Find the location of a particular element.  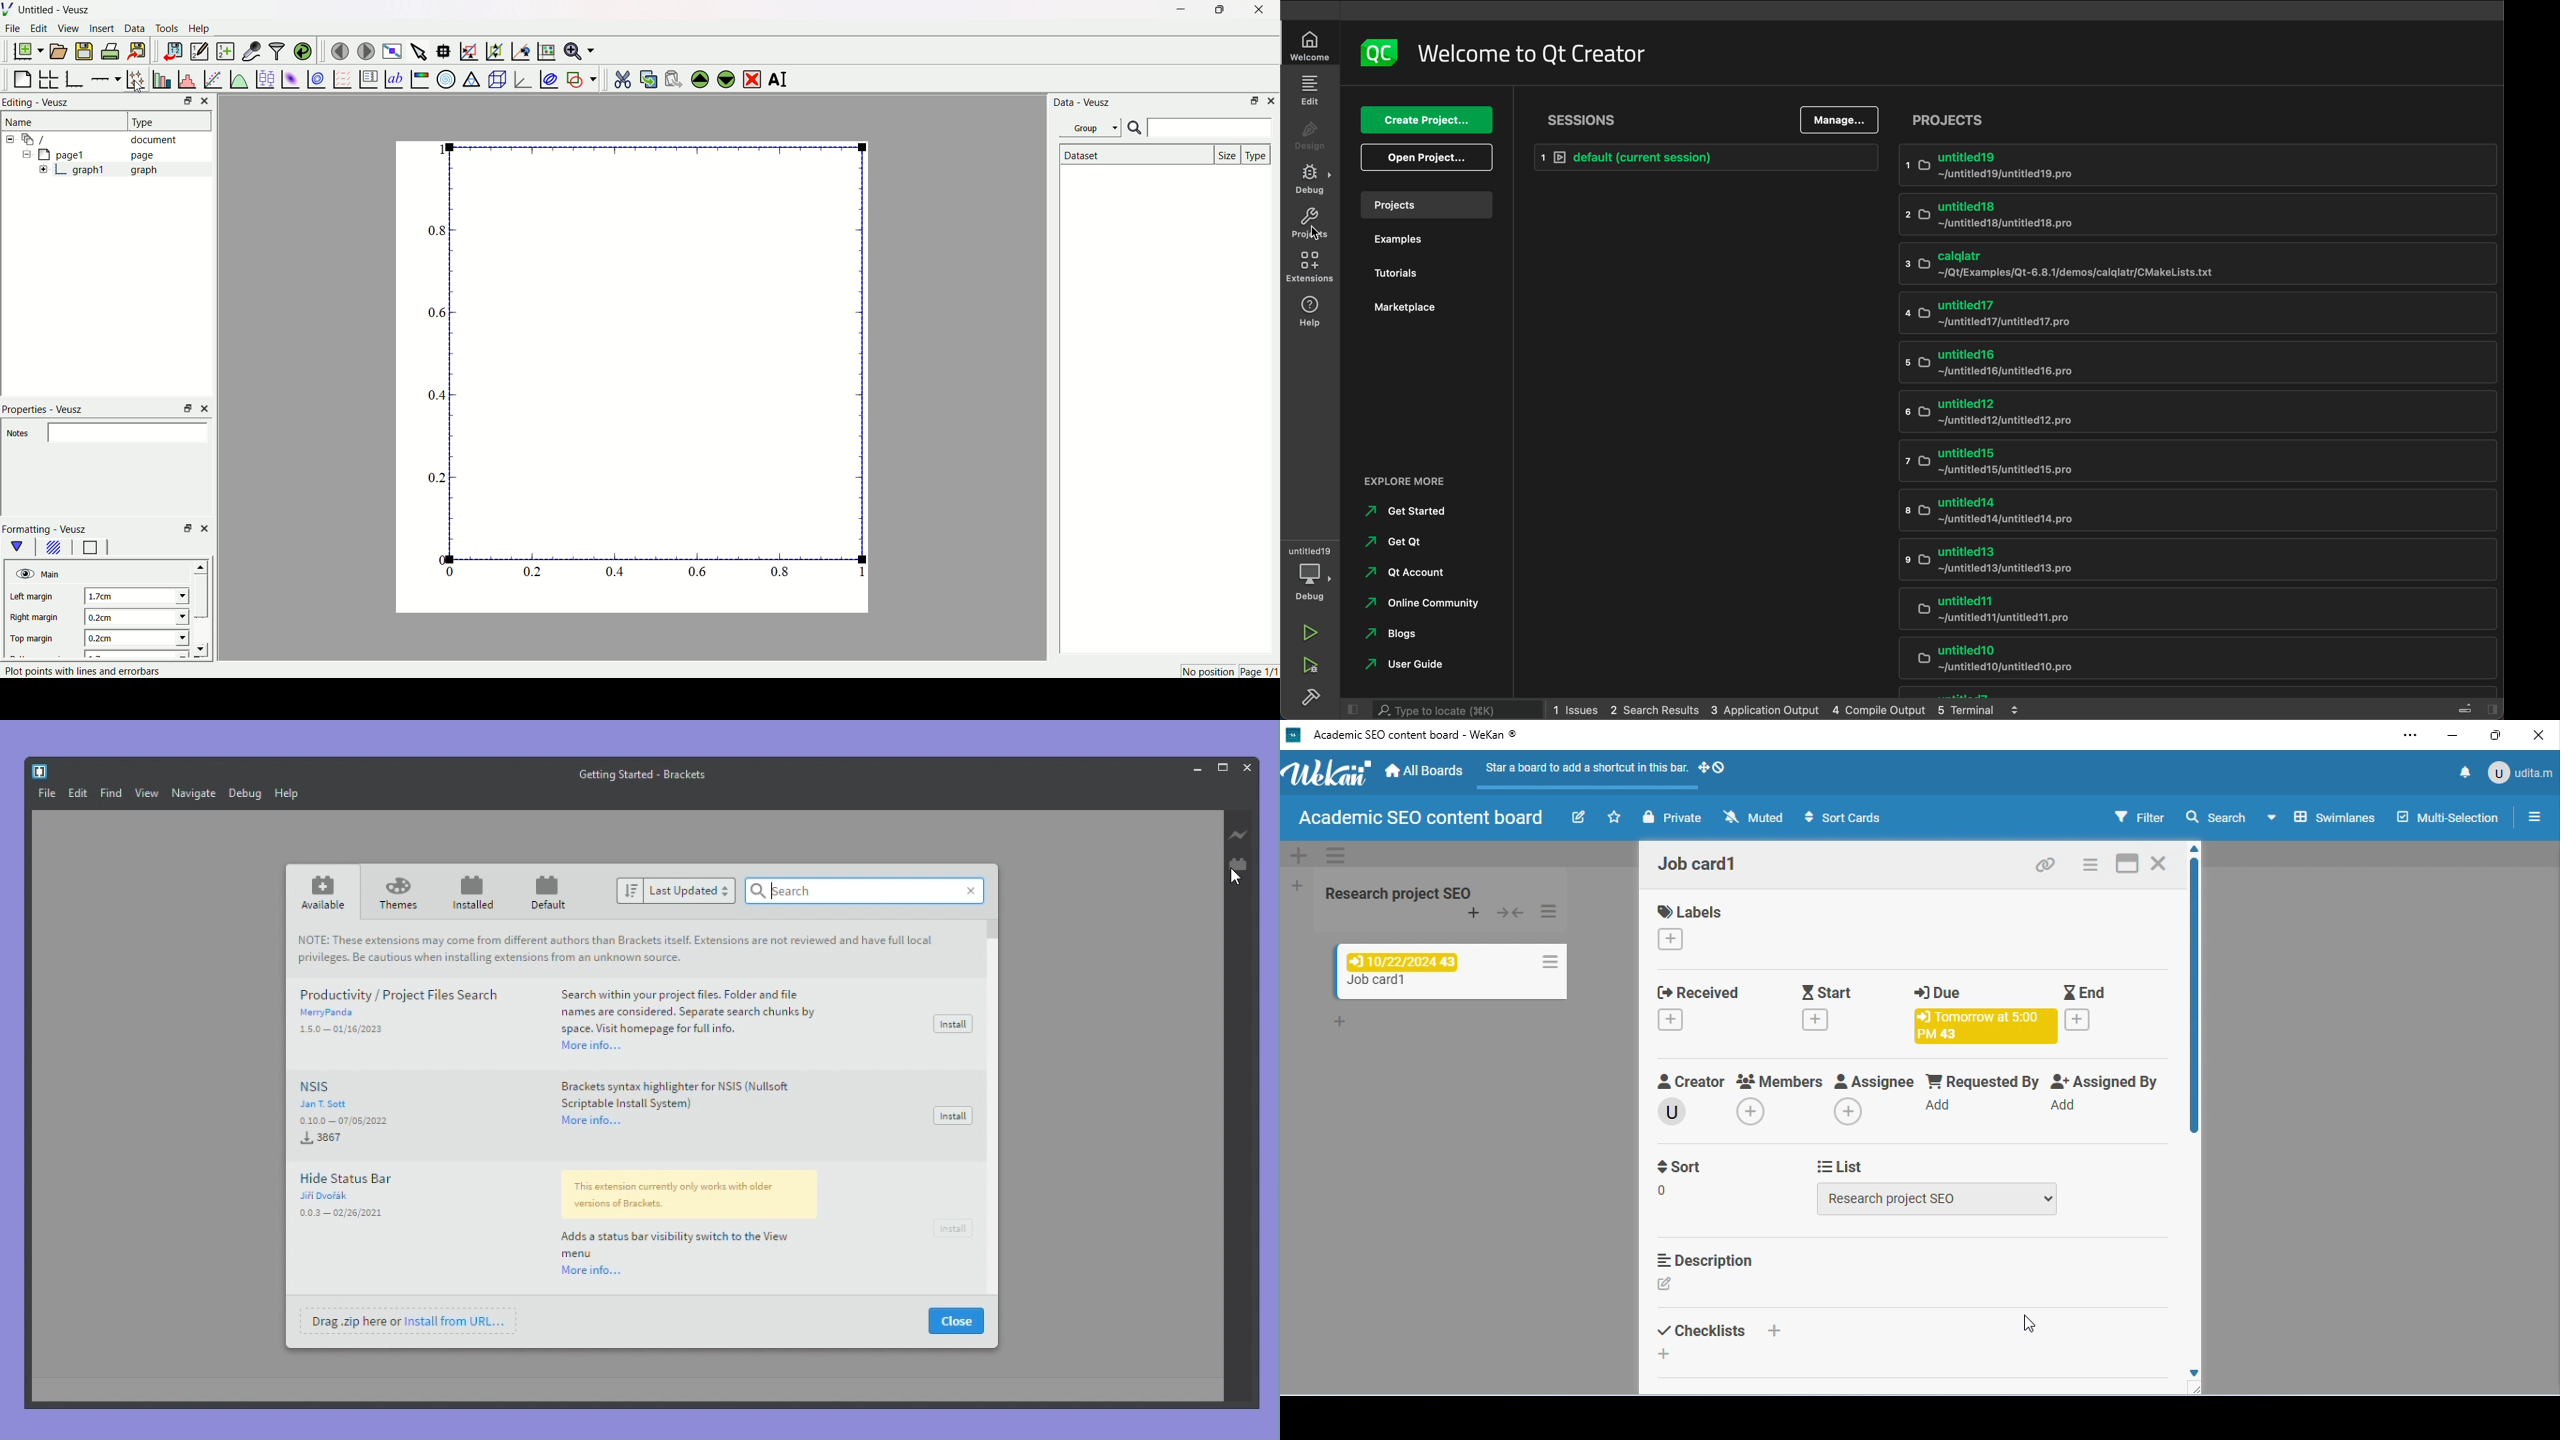

copy card link is located at coordinates (2043, 863).